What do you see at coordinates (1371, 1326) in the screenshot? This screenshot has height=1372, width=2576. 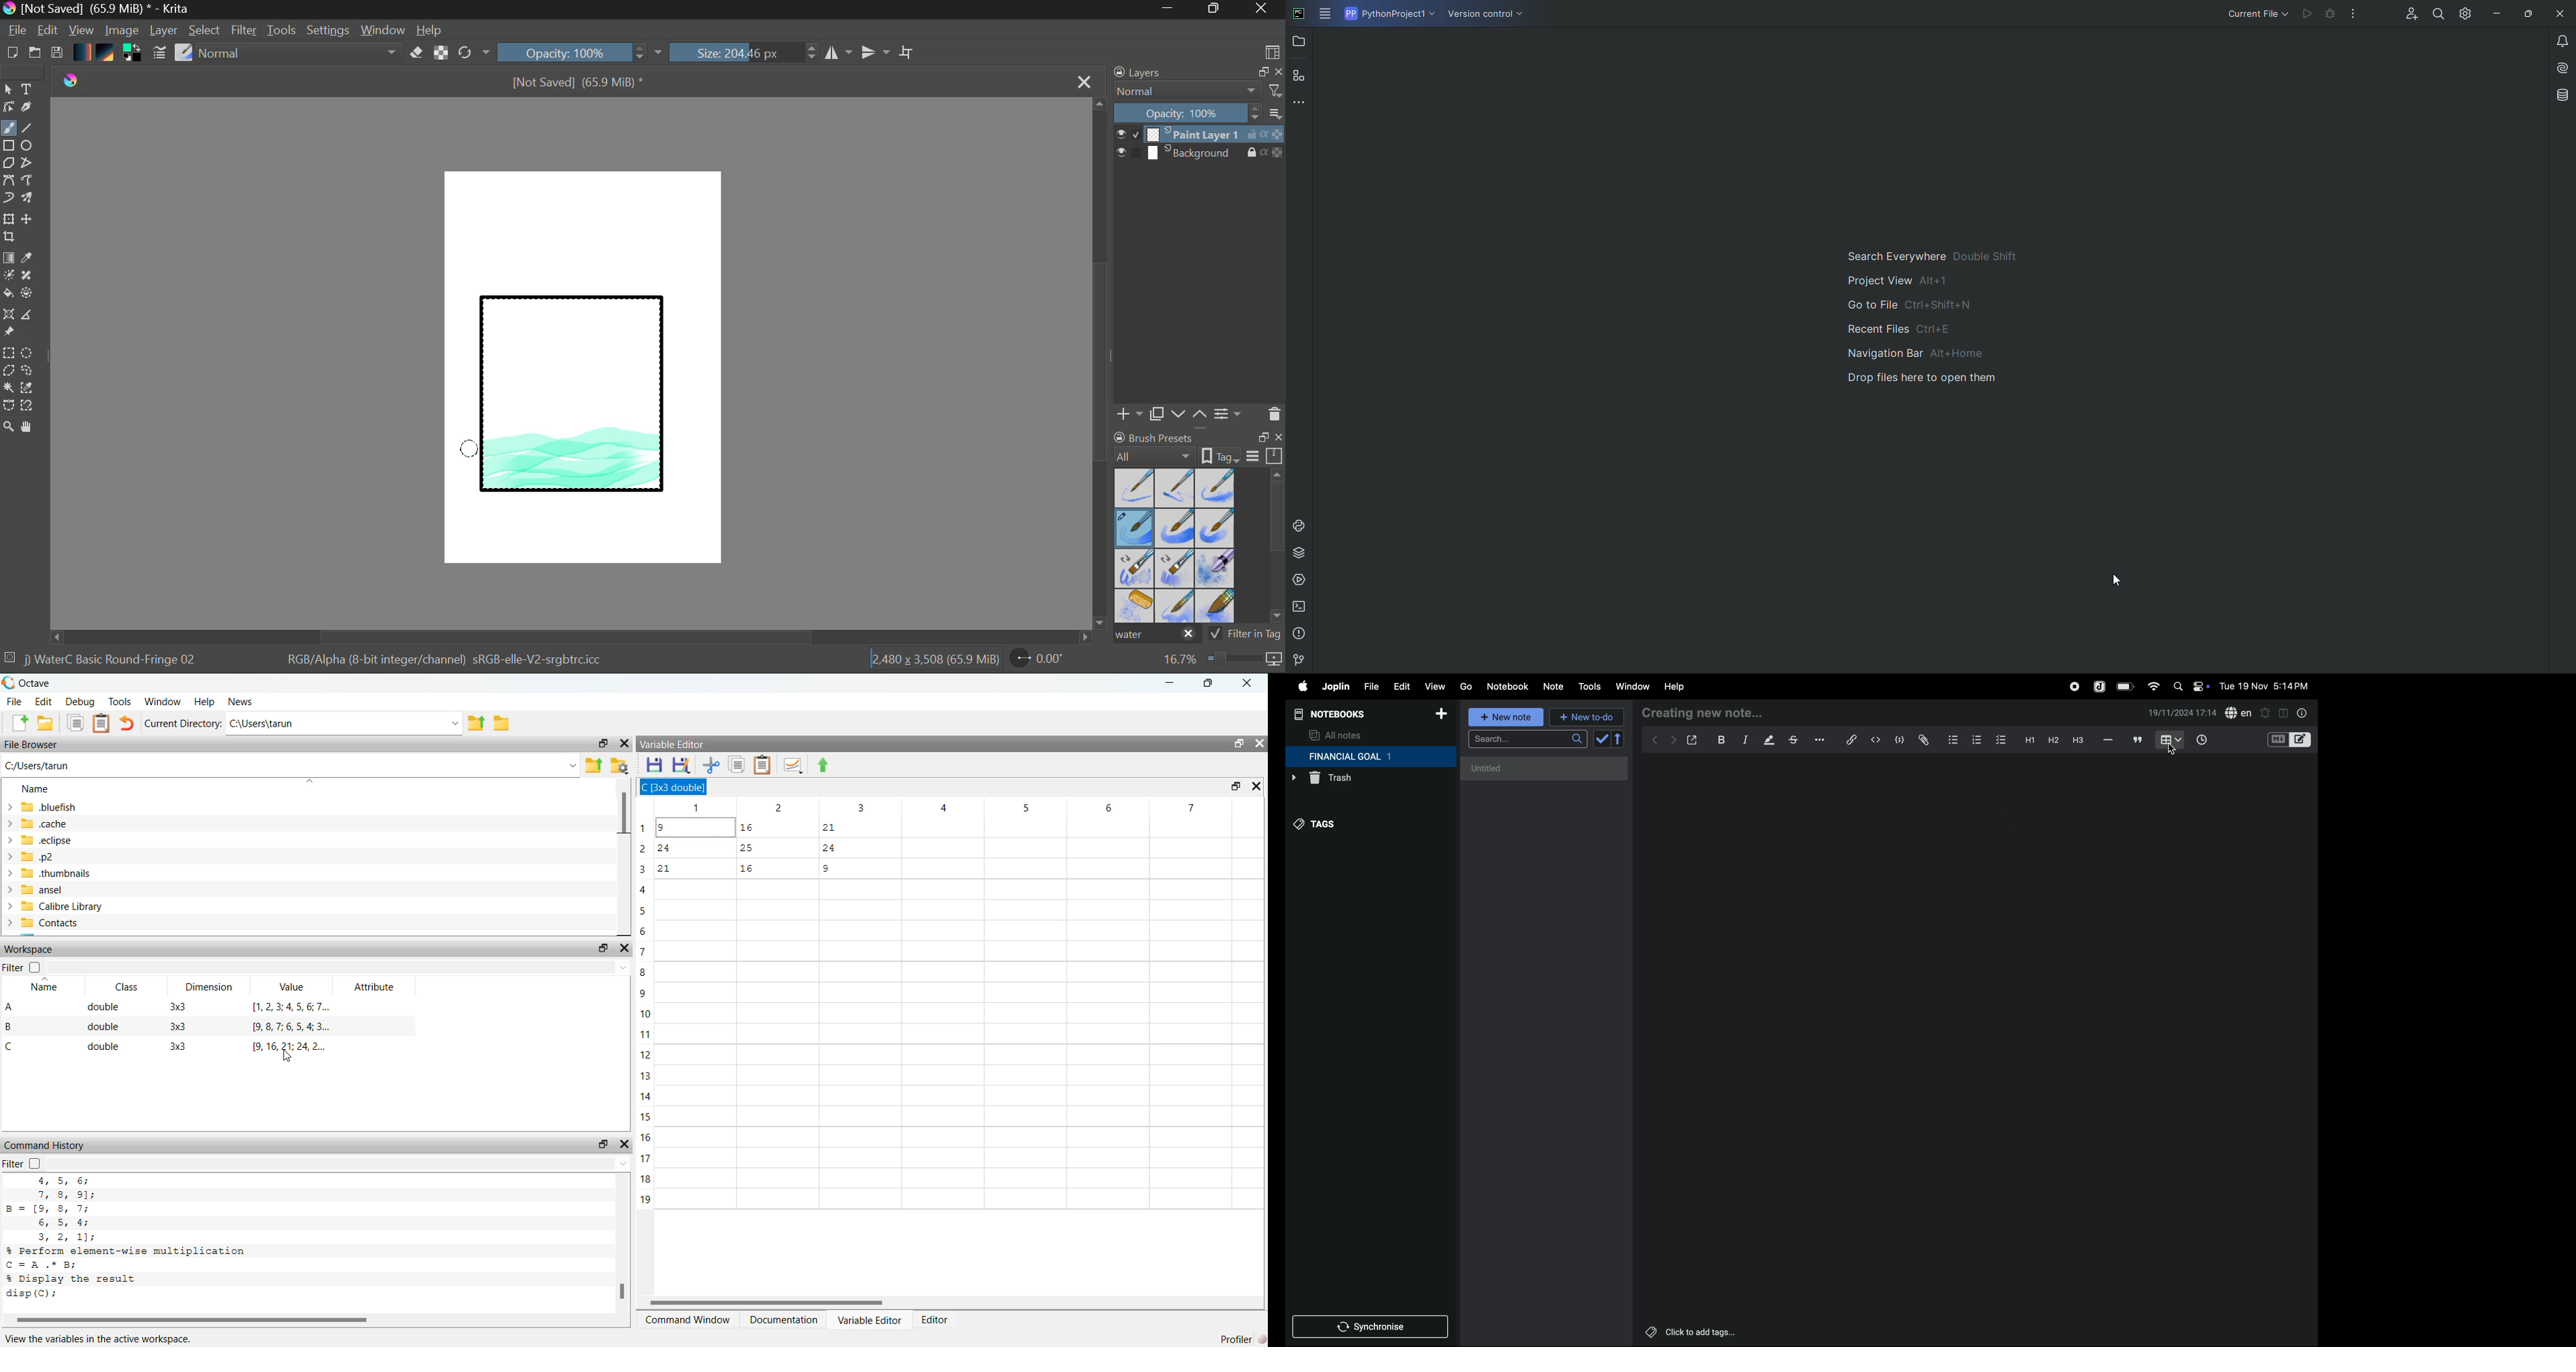 I see `synchronize` at bounding box center [1371, 1326].